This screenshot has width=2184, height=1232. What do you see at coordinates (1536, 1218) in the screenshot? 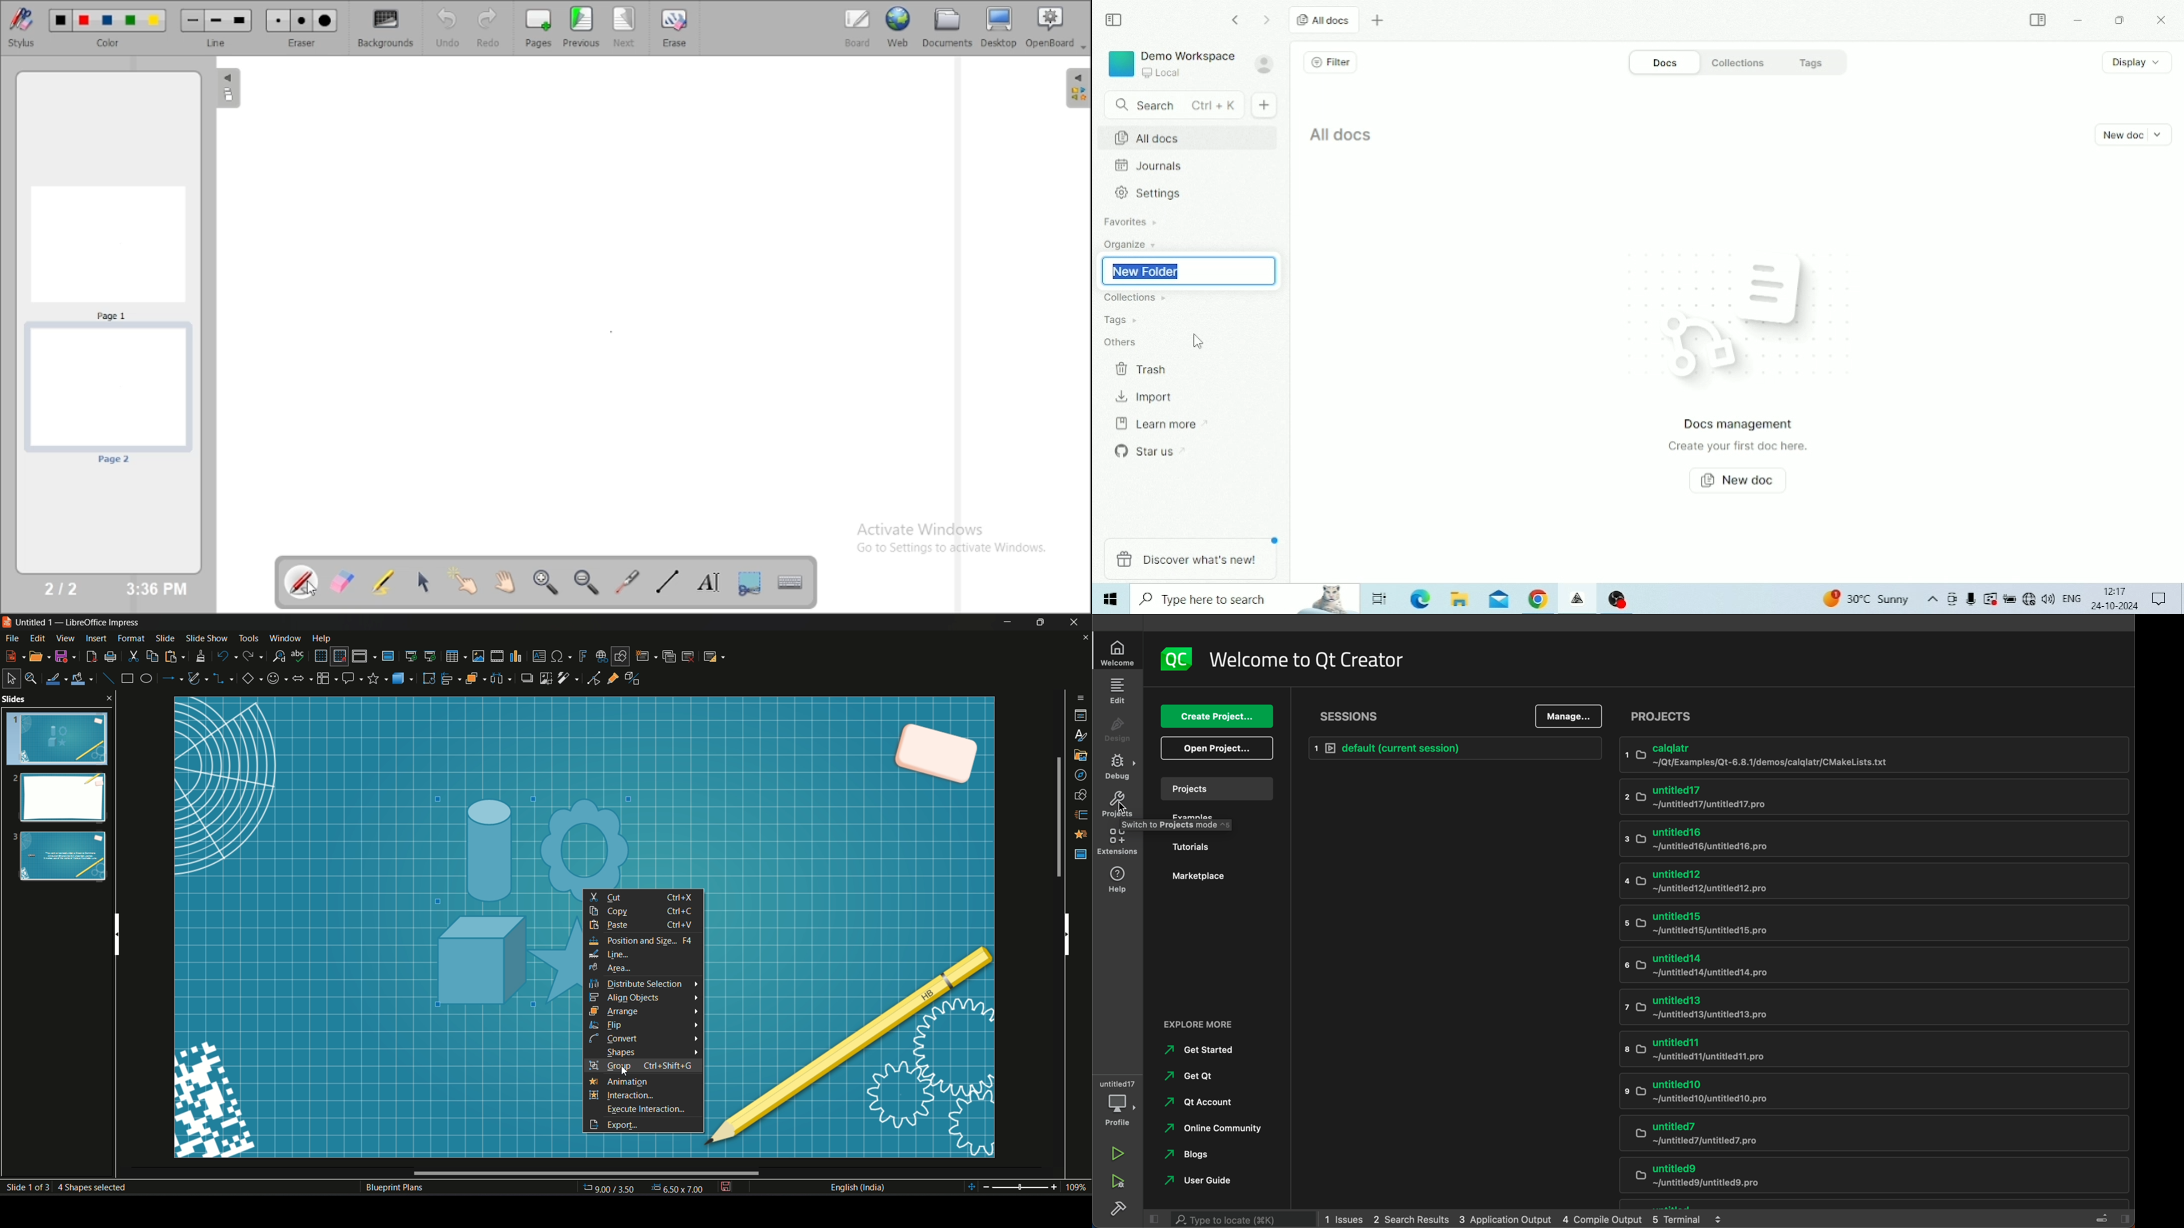
I see `logs` at bounding box center [1536, 1218].